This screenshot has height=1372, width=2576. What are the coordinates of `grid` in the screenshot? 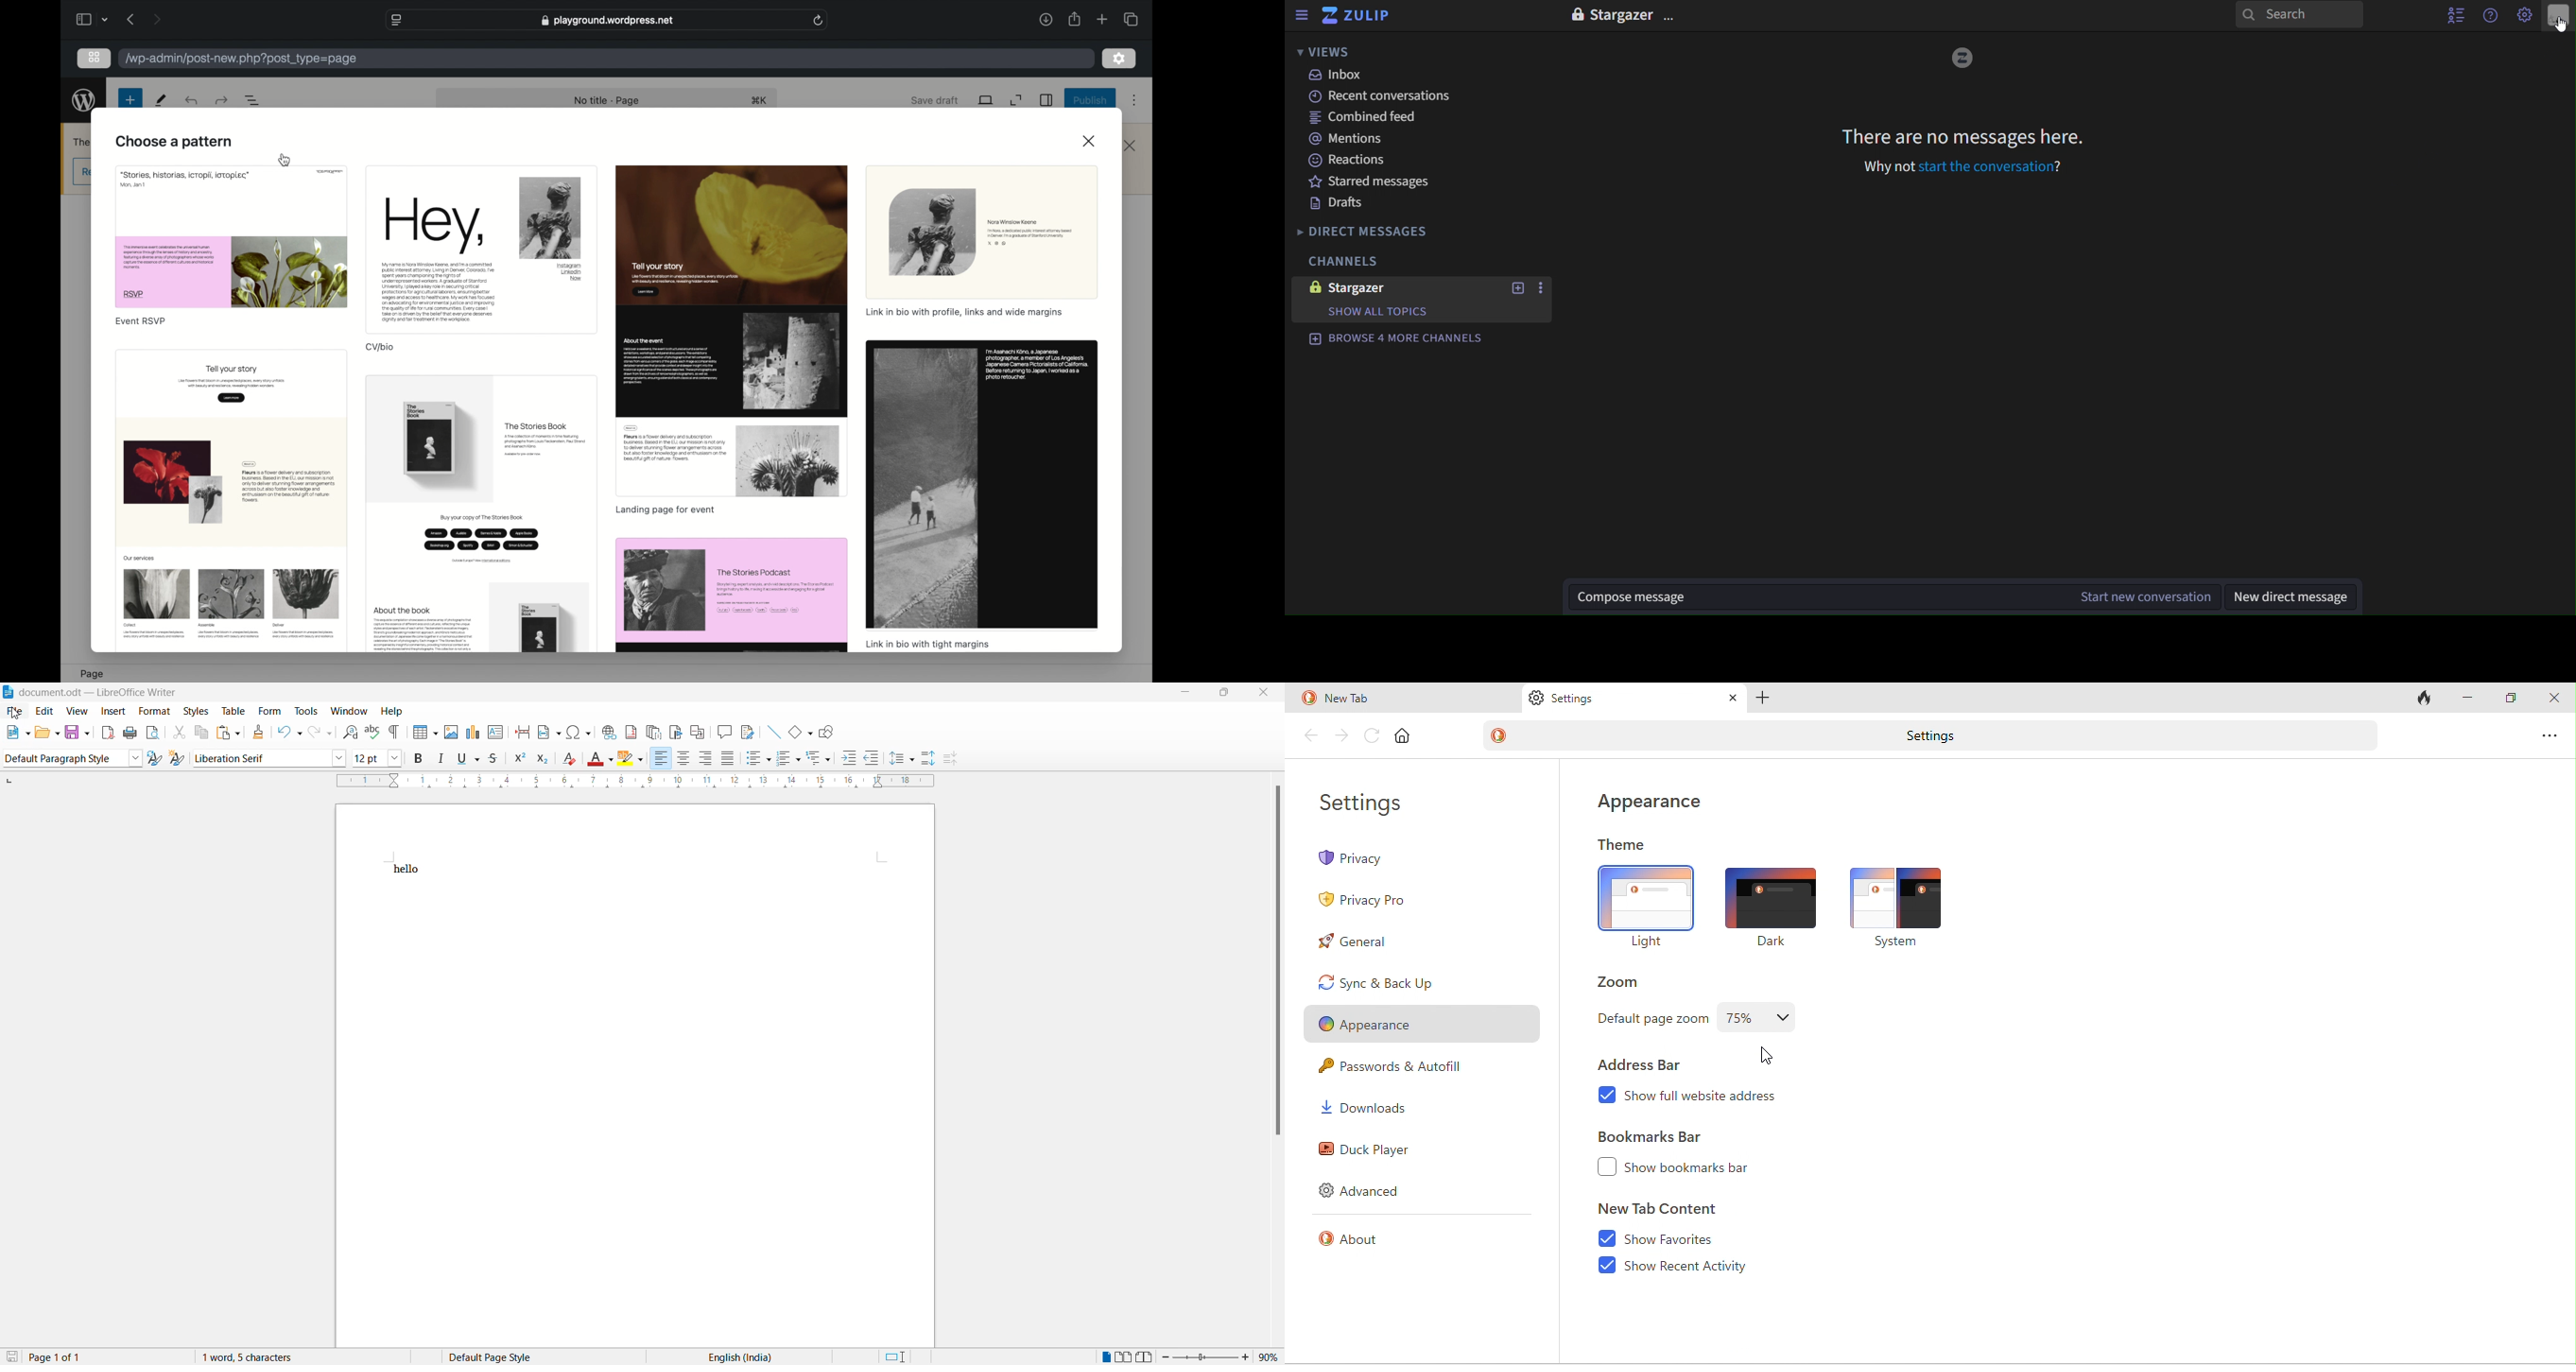 It's located at (95, 57).